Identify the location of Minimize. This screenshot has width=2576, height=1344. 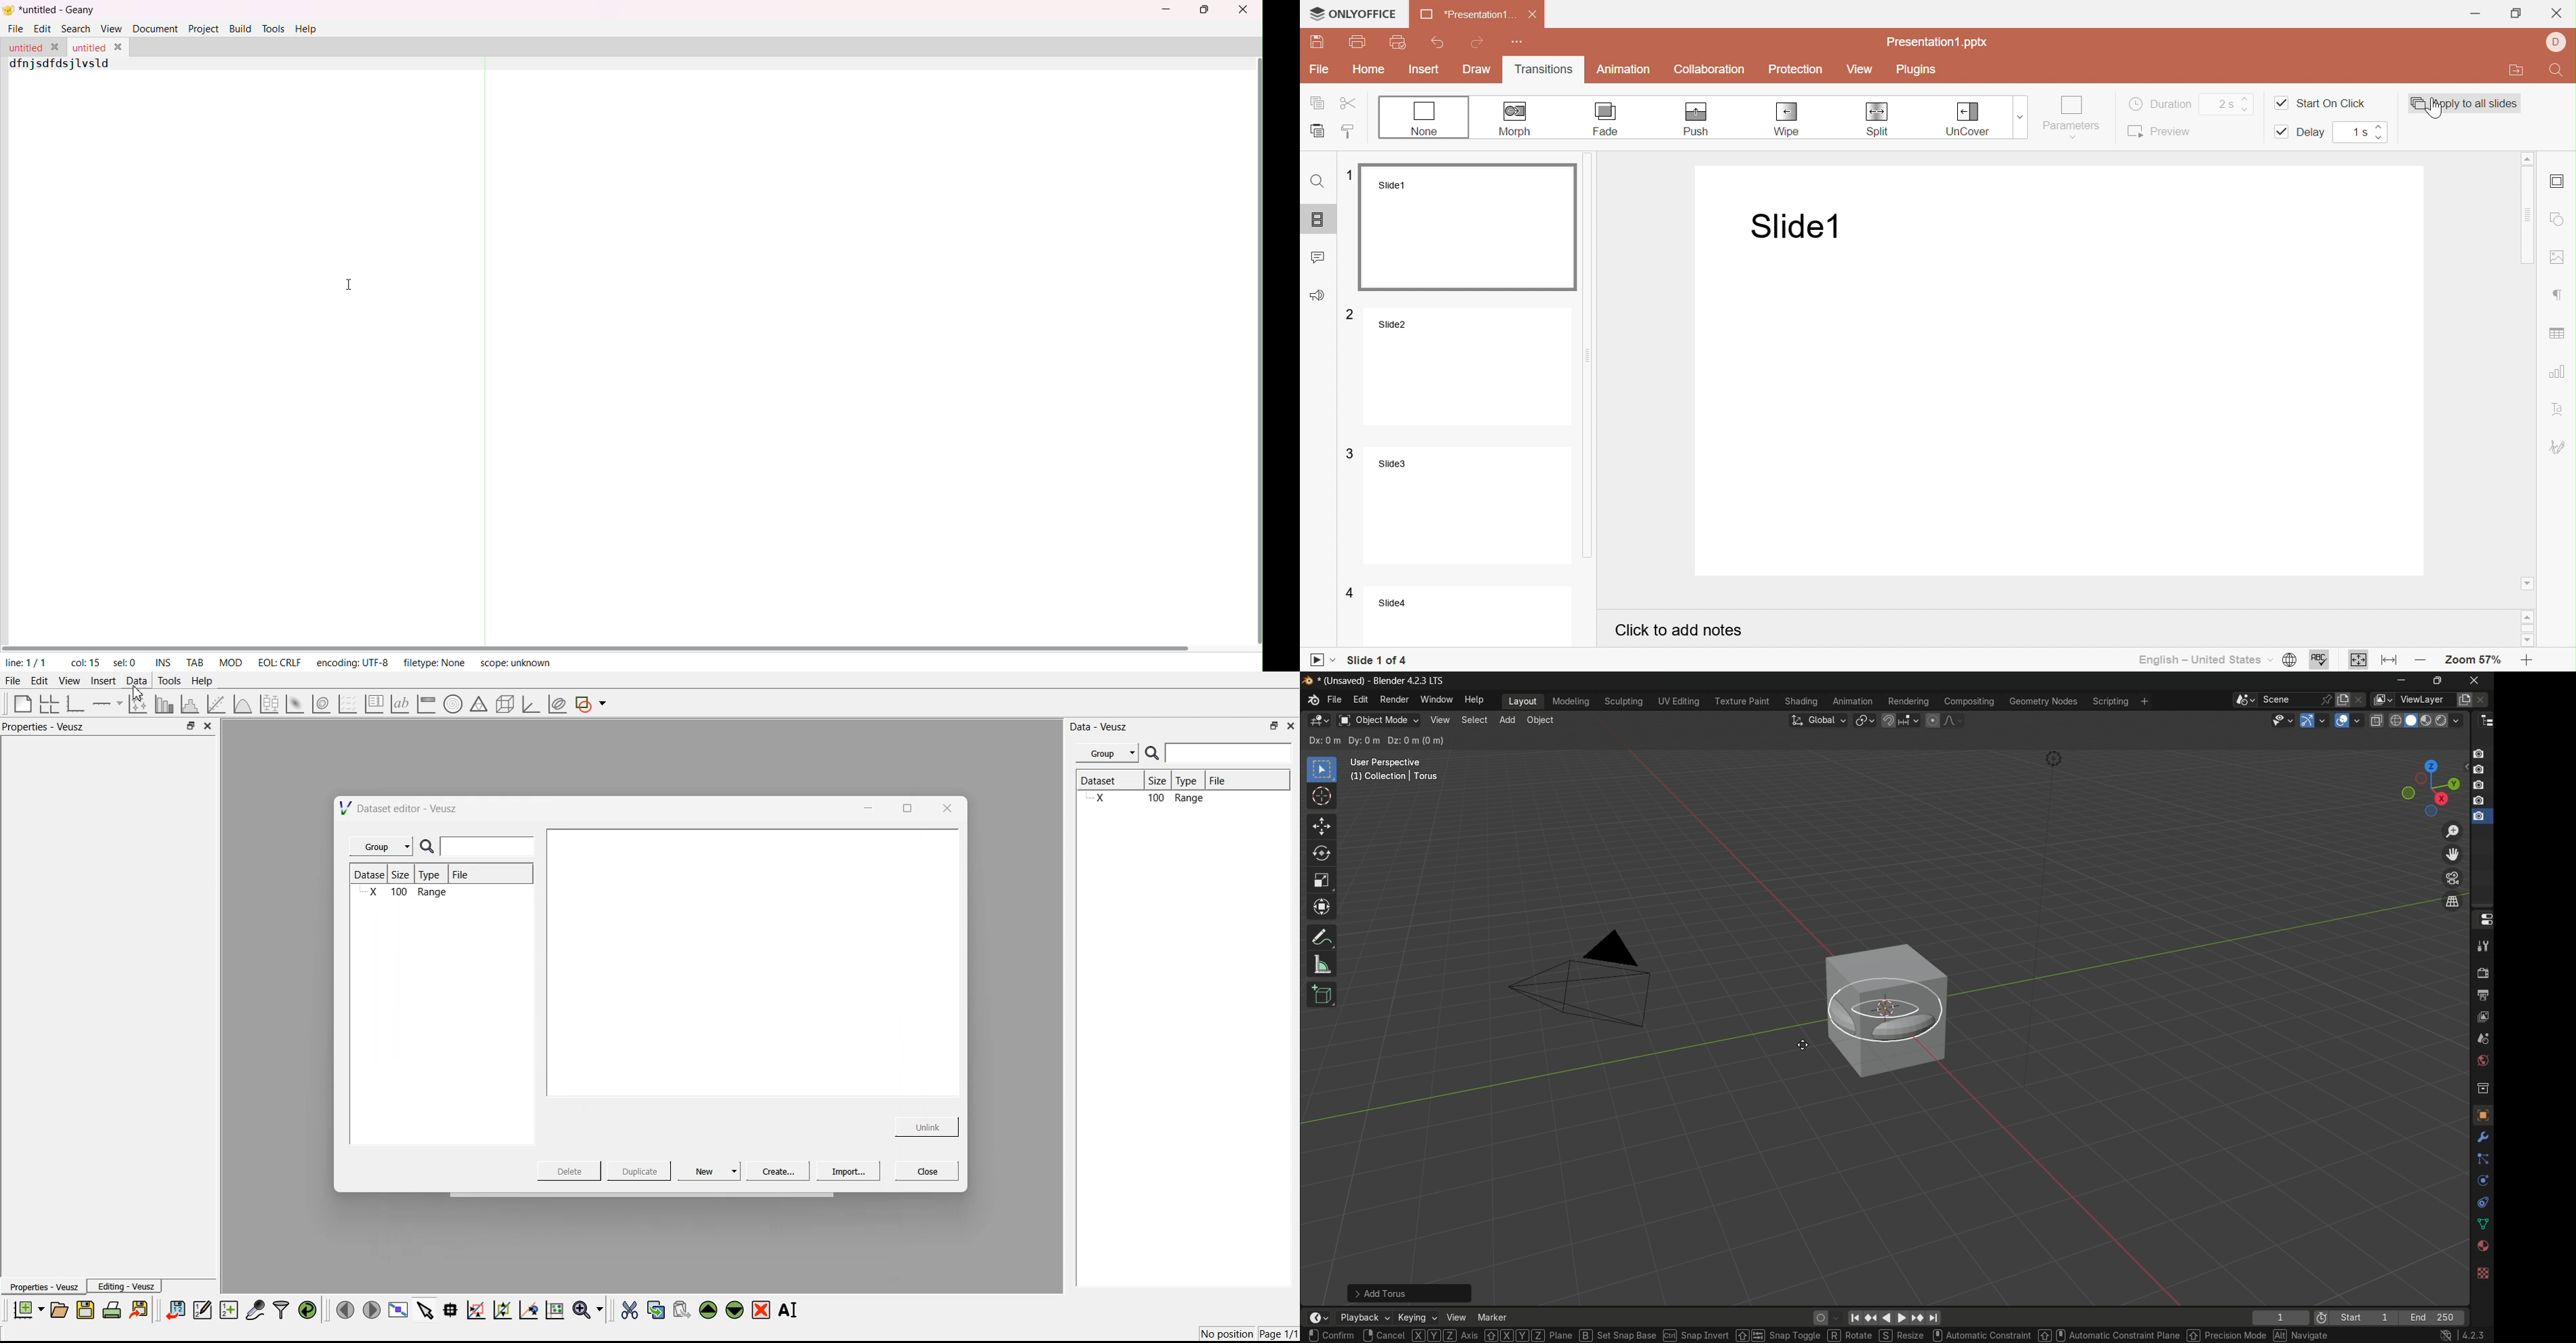
(2475, 13).